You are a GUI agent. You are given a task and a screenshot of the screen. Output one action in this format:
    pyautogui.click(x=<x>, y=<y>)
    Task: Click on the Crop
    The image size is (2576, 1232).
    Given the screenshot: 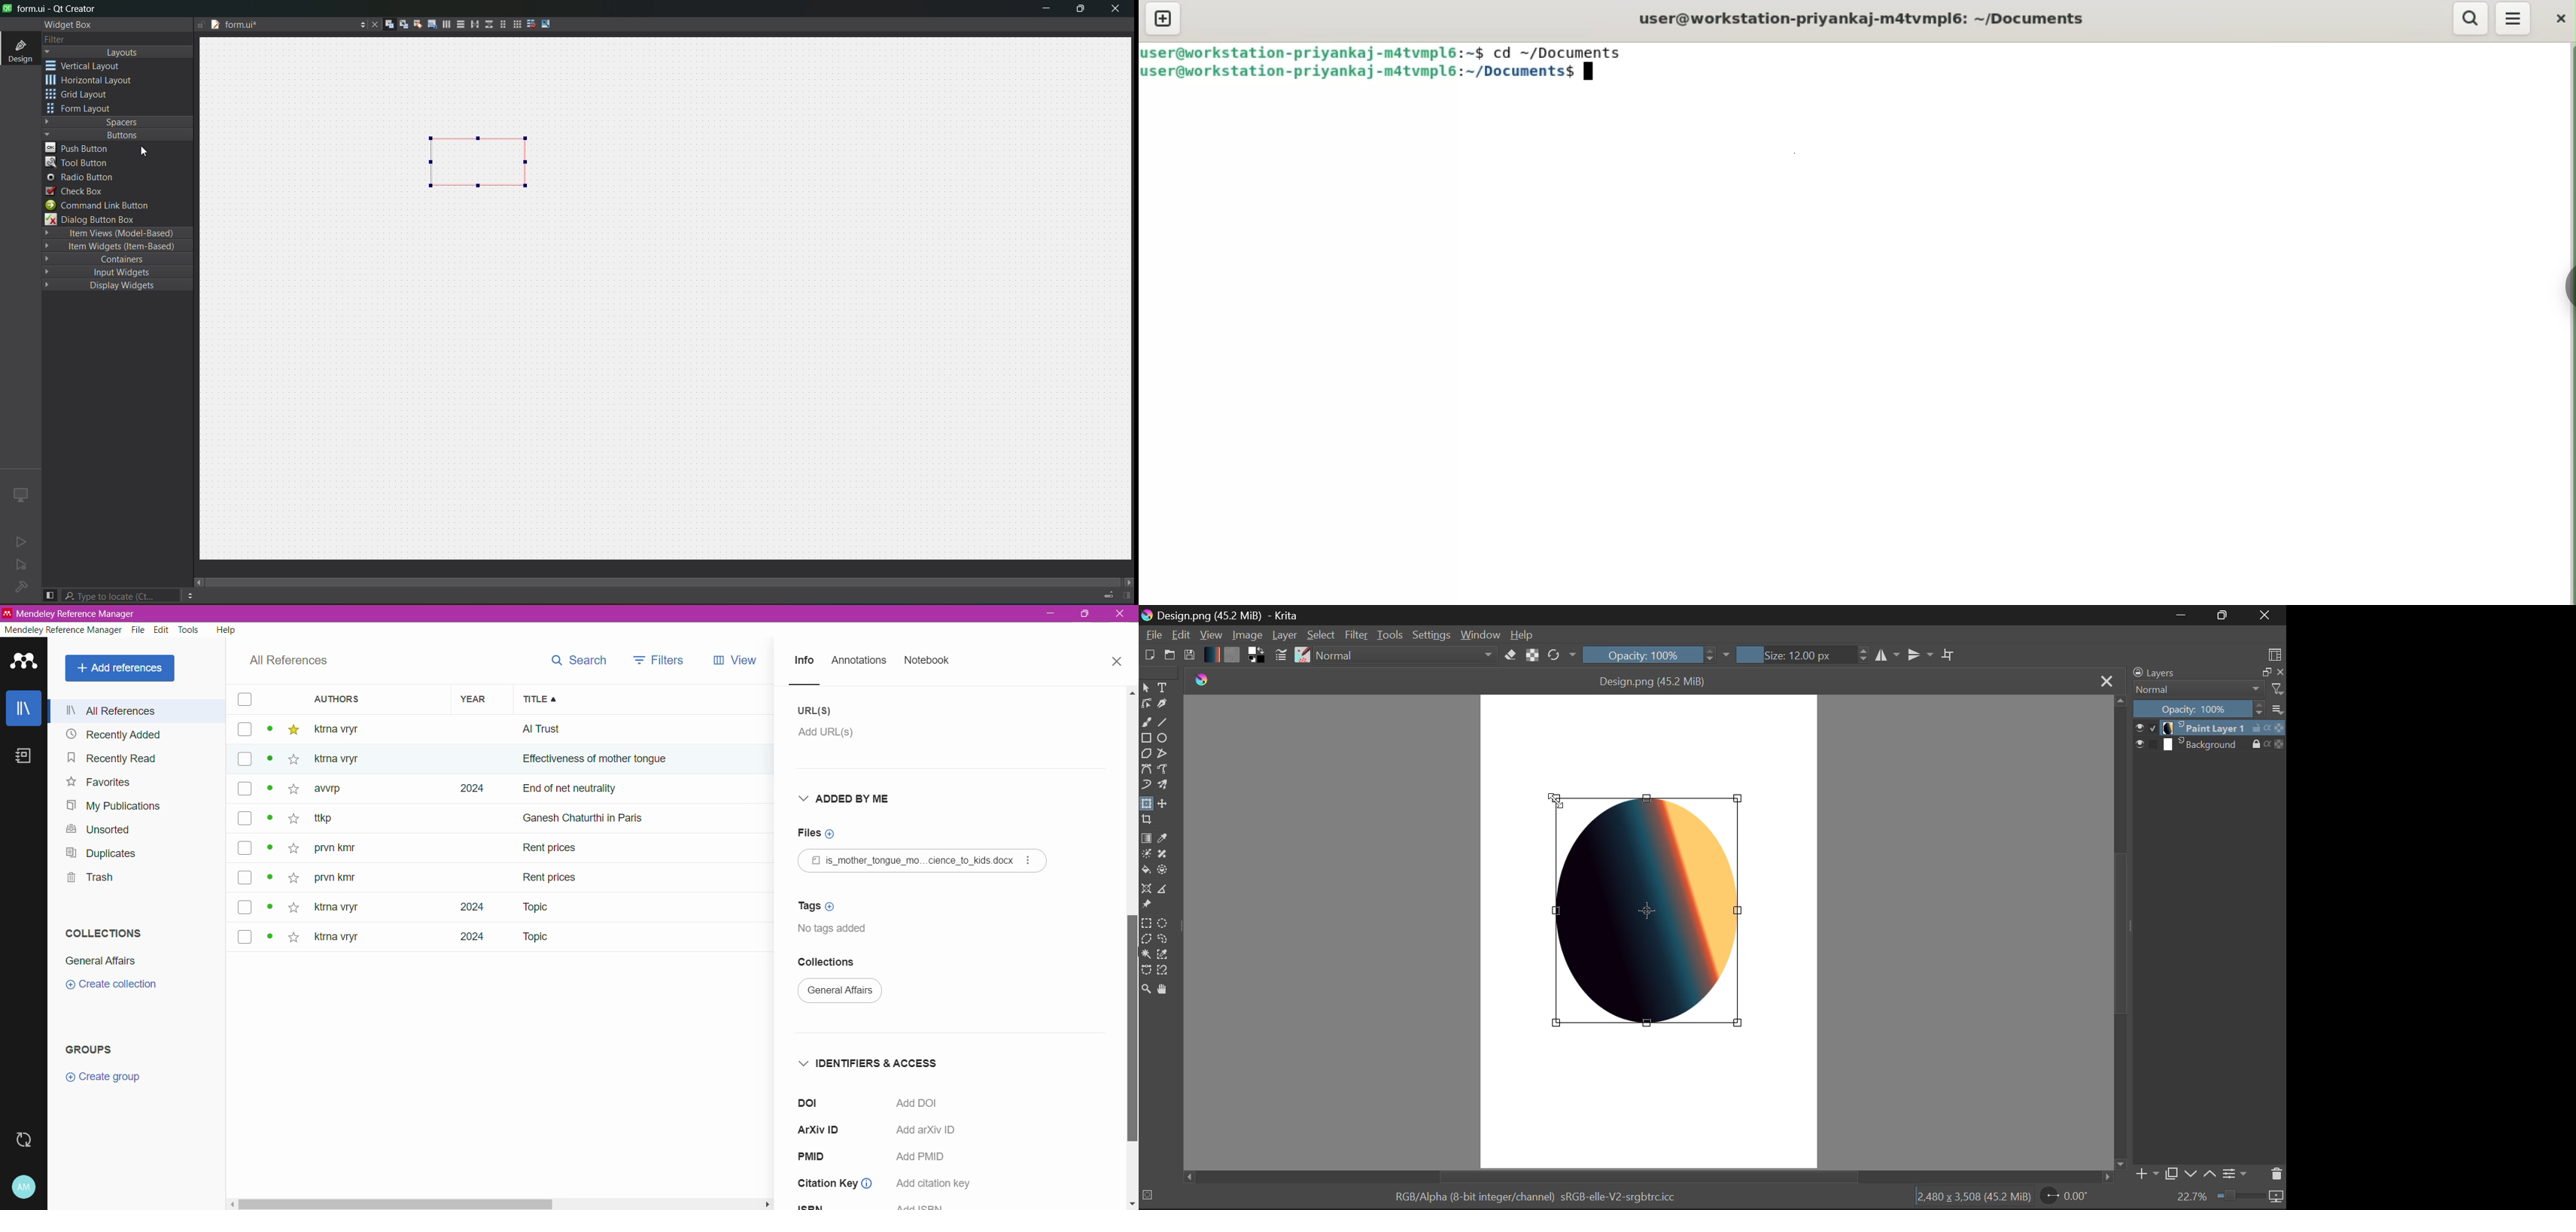 What is the action you would take?
    pyautogui.click(x=1146, y=821)
    